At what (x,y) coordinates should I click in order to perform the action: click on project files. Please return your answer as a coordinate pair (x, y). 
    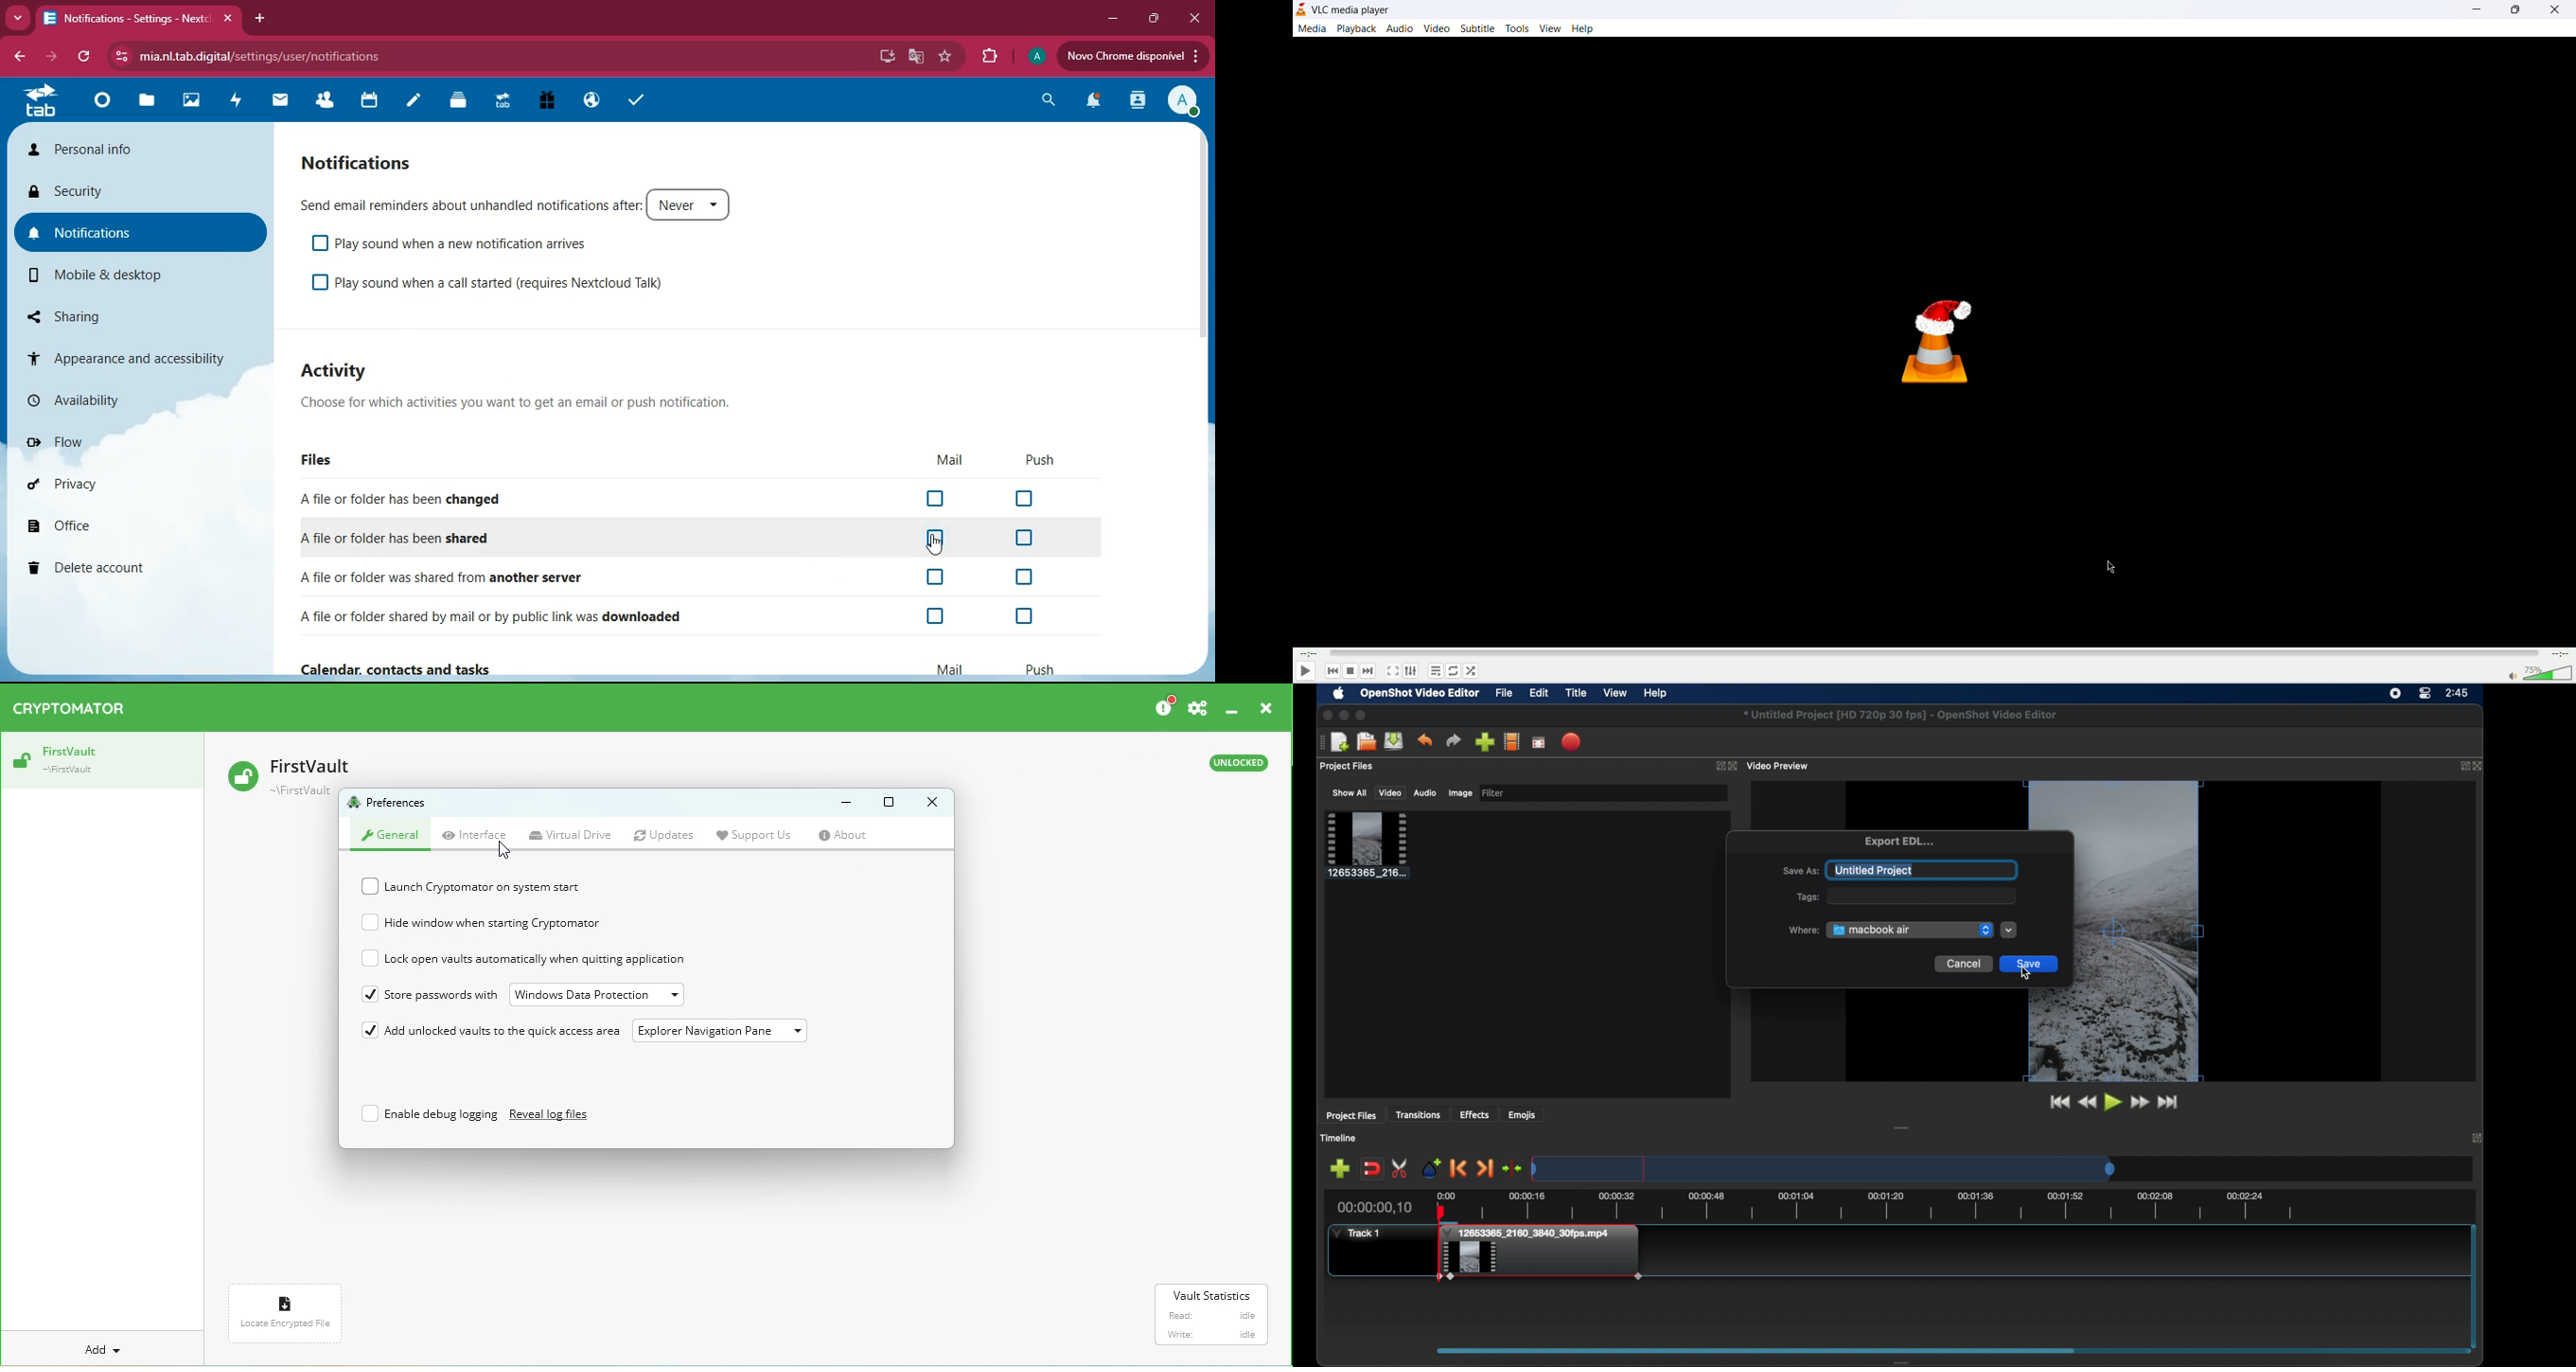
    Looking at the image, I should click on (1352, 1116).